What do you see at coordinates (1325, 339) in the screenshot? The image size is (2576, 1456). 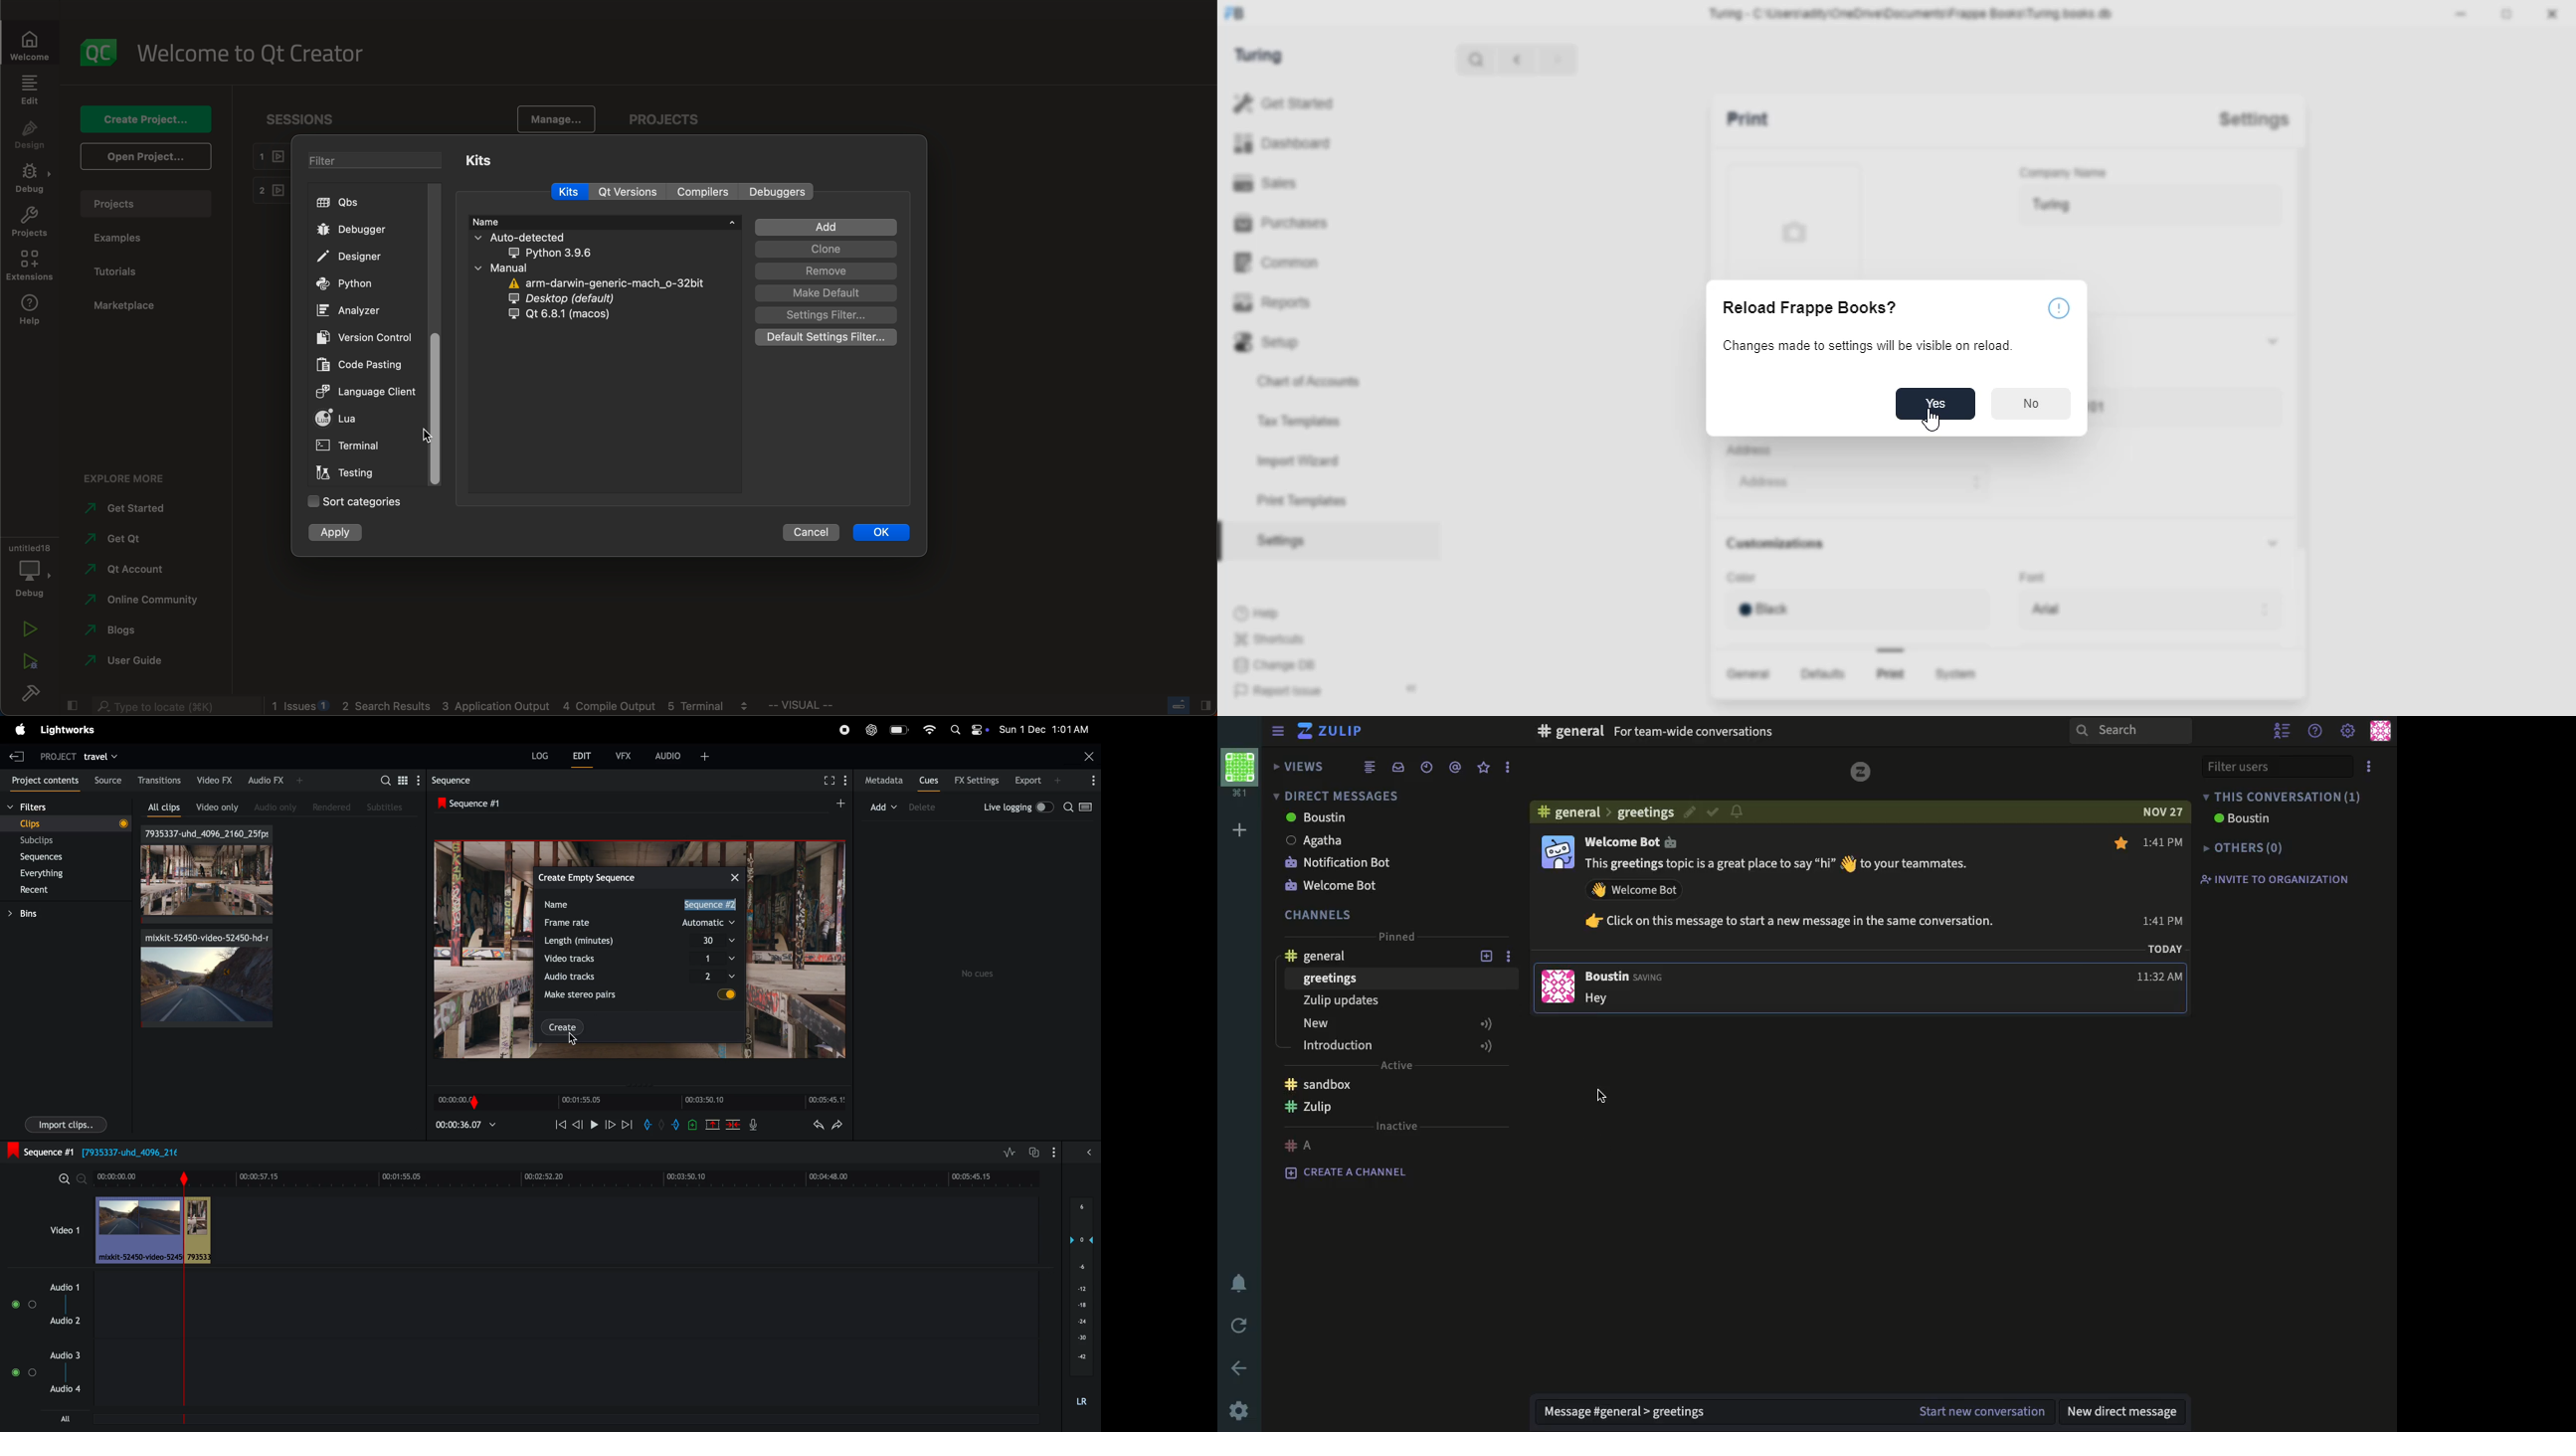 I see `Setup` at bounding box center [1325, 339].